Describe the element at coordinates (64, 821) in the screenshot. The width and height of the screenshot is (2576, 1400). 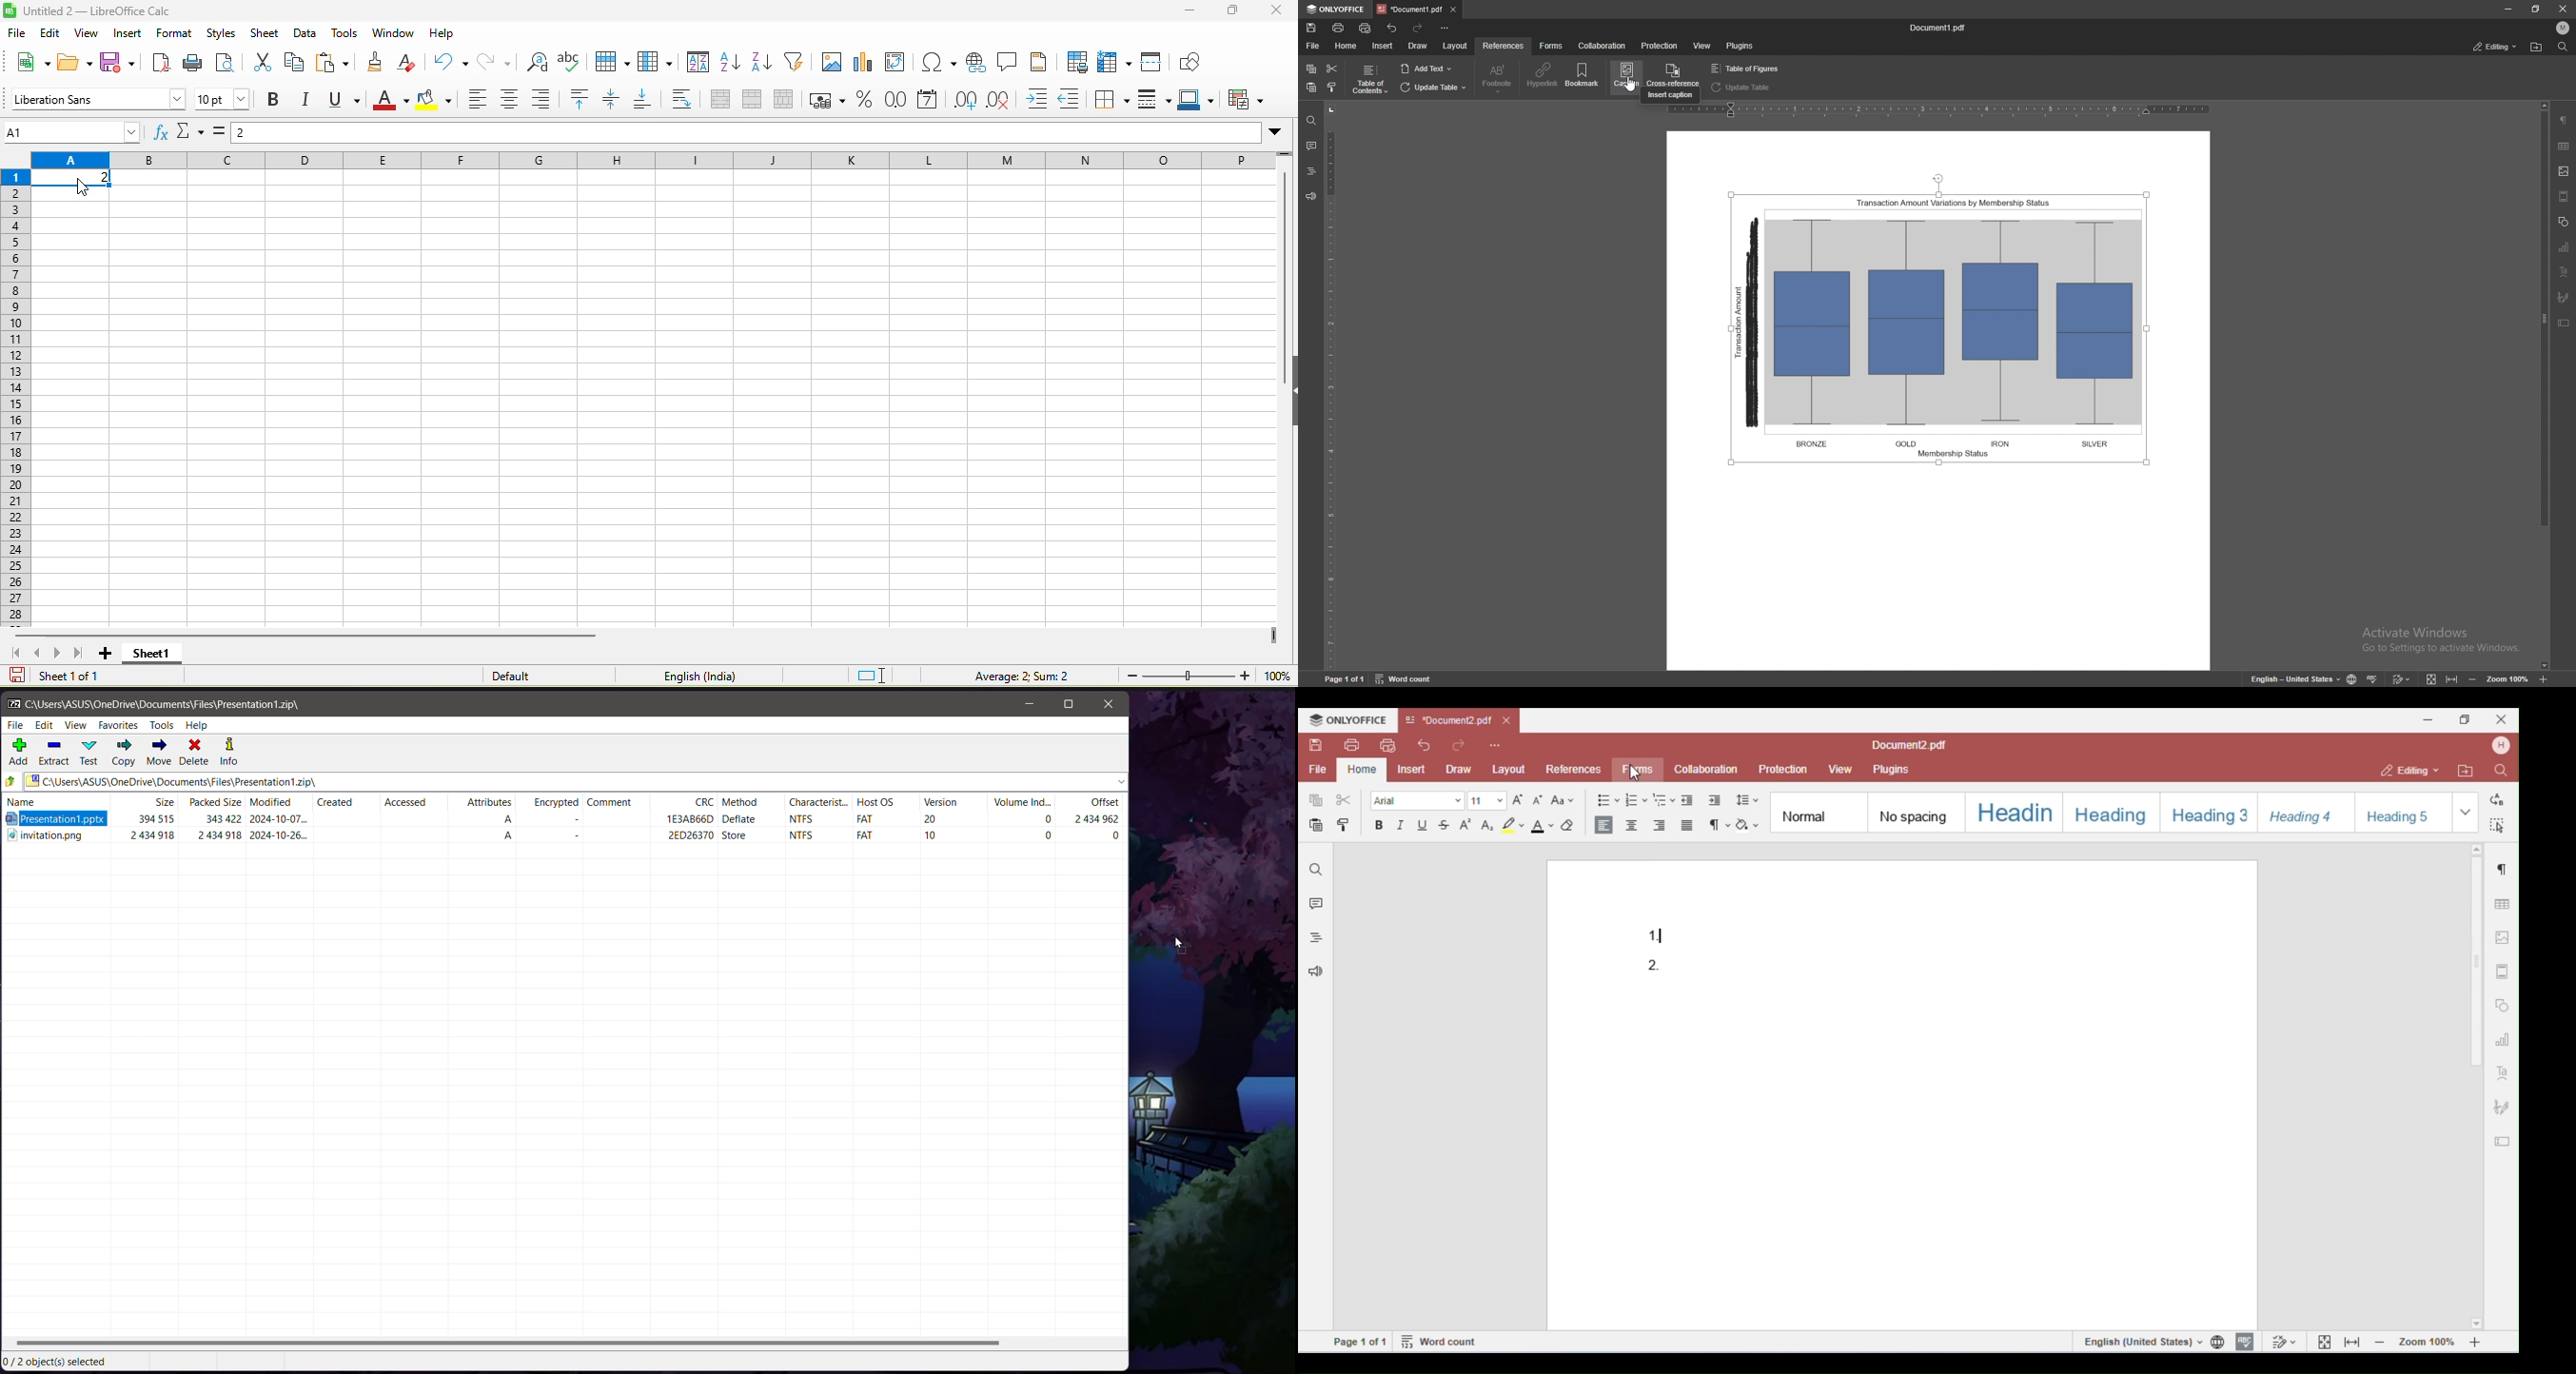
I see `Selected File to be dragged out of the archive` at that location.